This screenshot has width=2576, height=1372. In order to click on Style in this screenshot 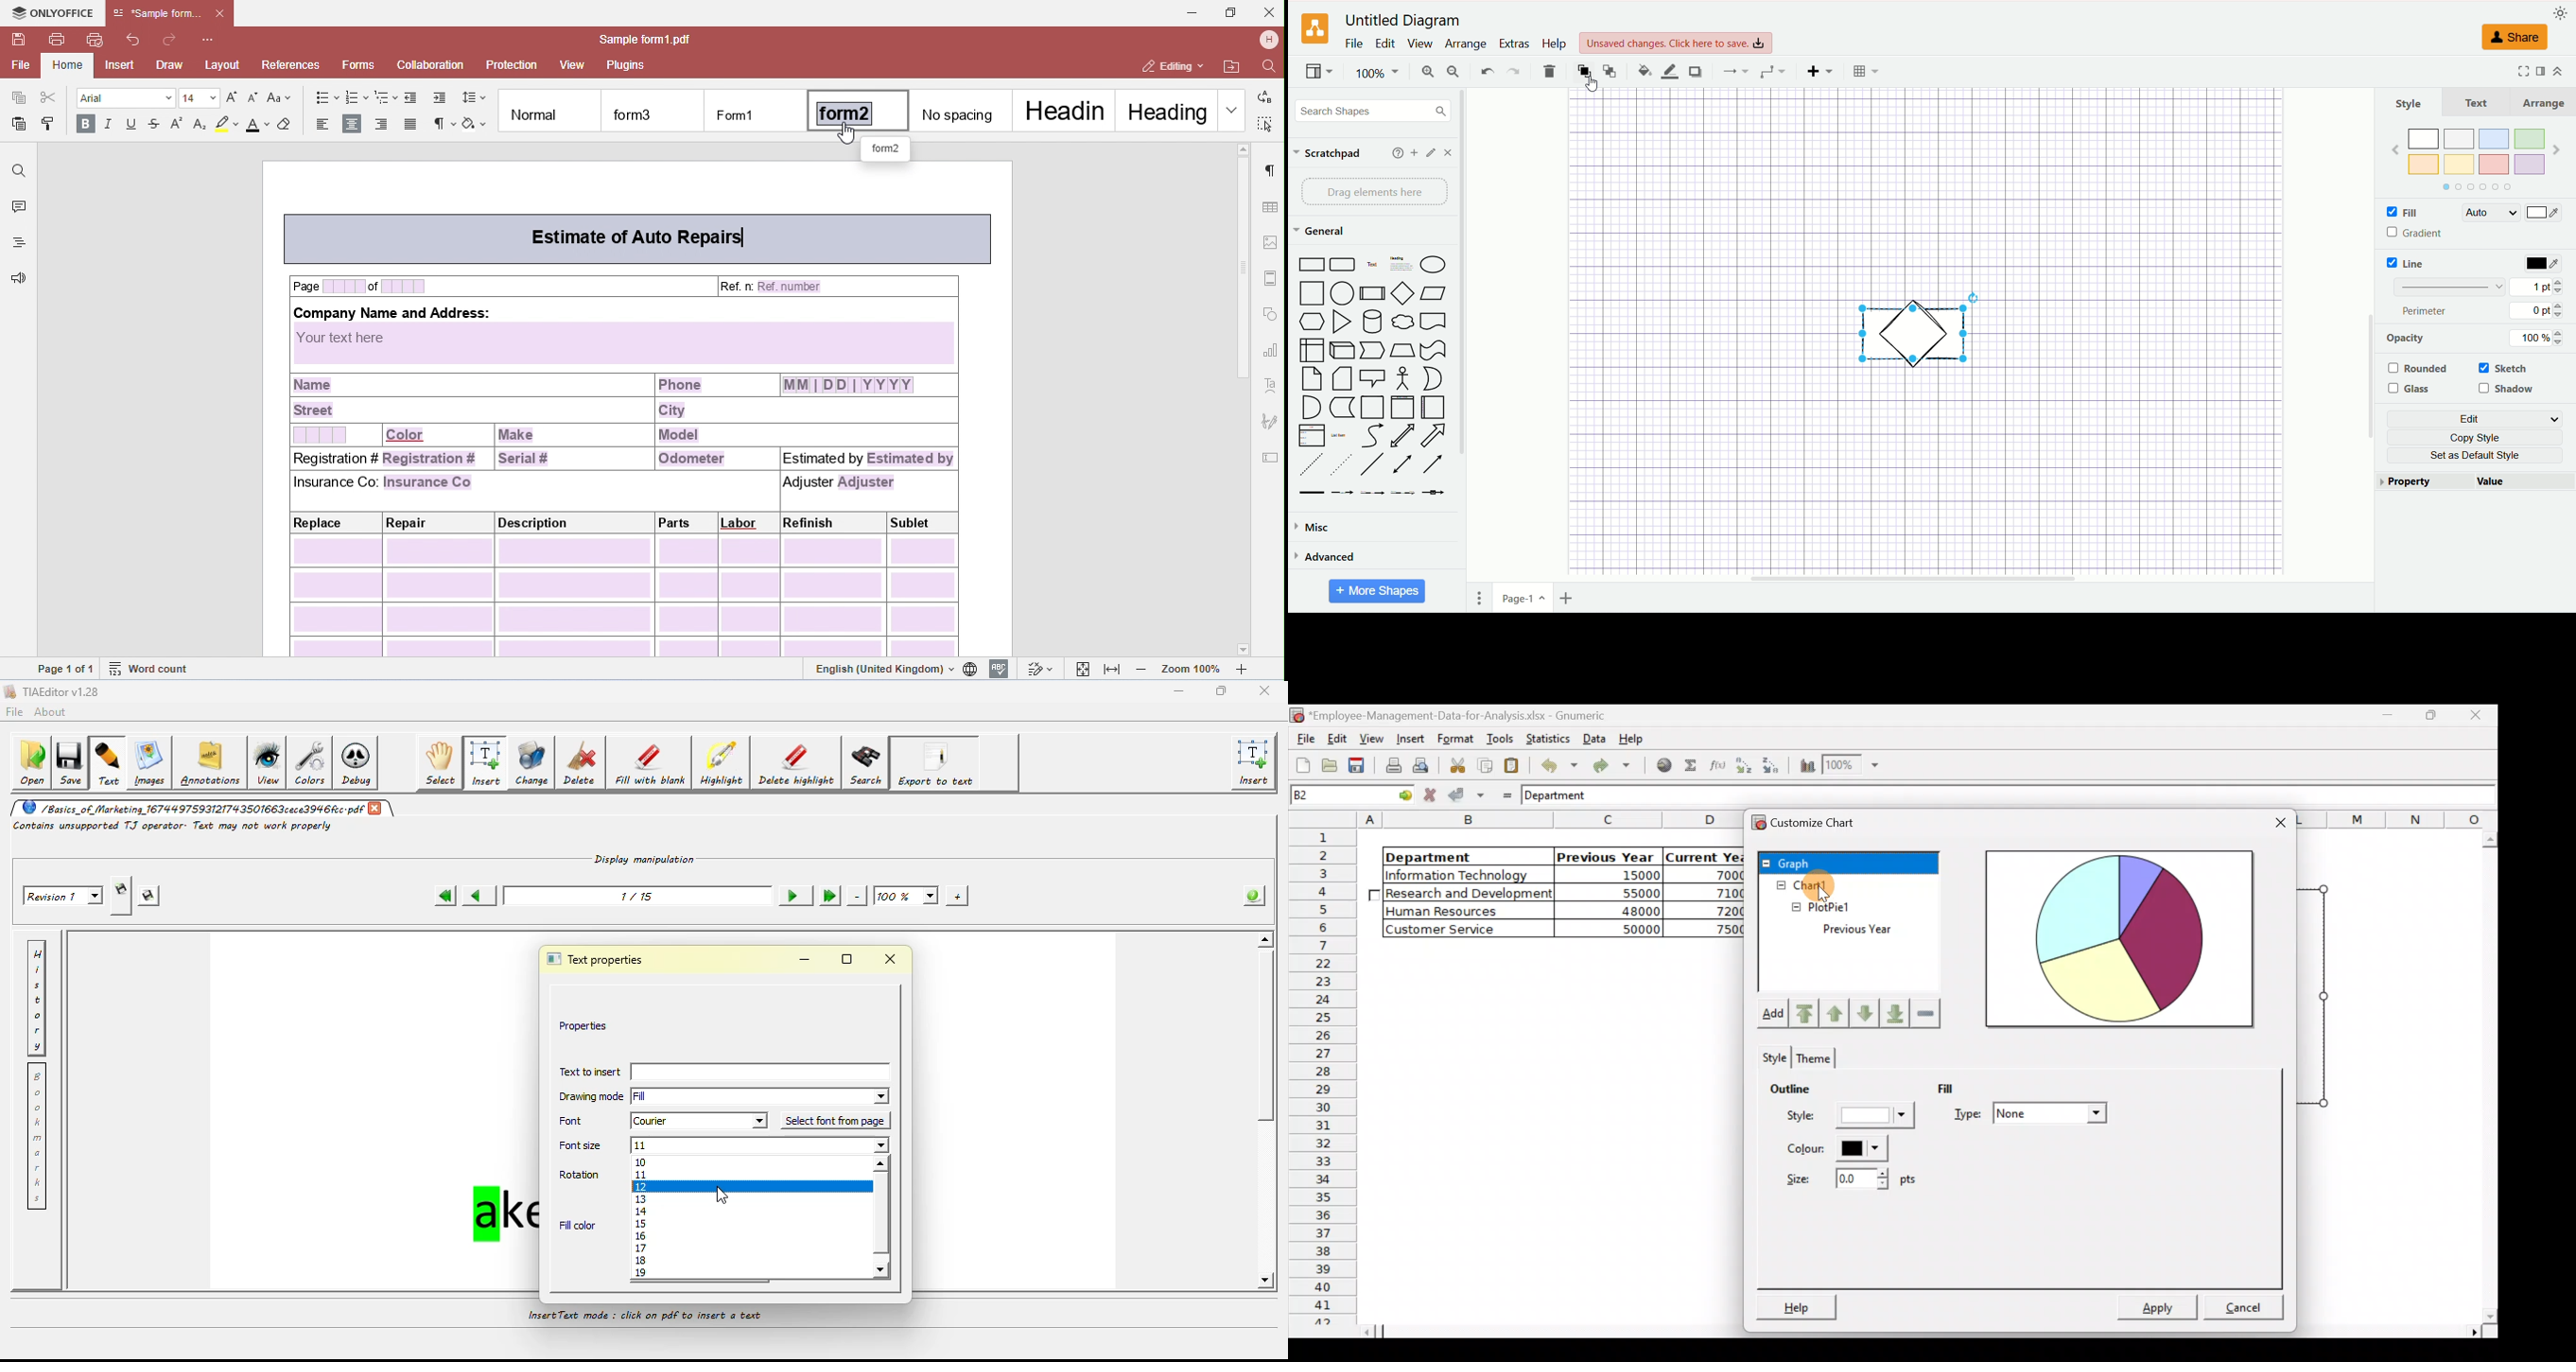, I will do `click(1845, 1114)`.